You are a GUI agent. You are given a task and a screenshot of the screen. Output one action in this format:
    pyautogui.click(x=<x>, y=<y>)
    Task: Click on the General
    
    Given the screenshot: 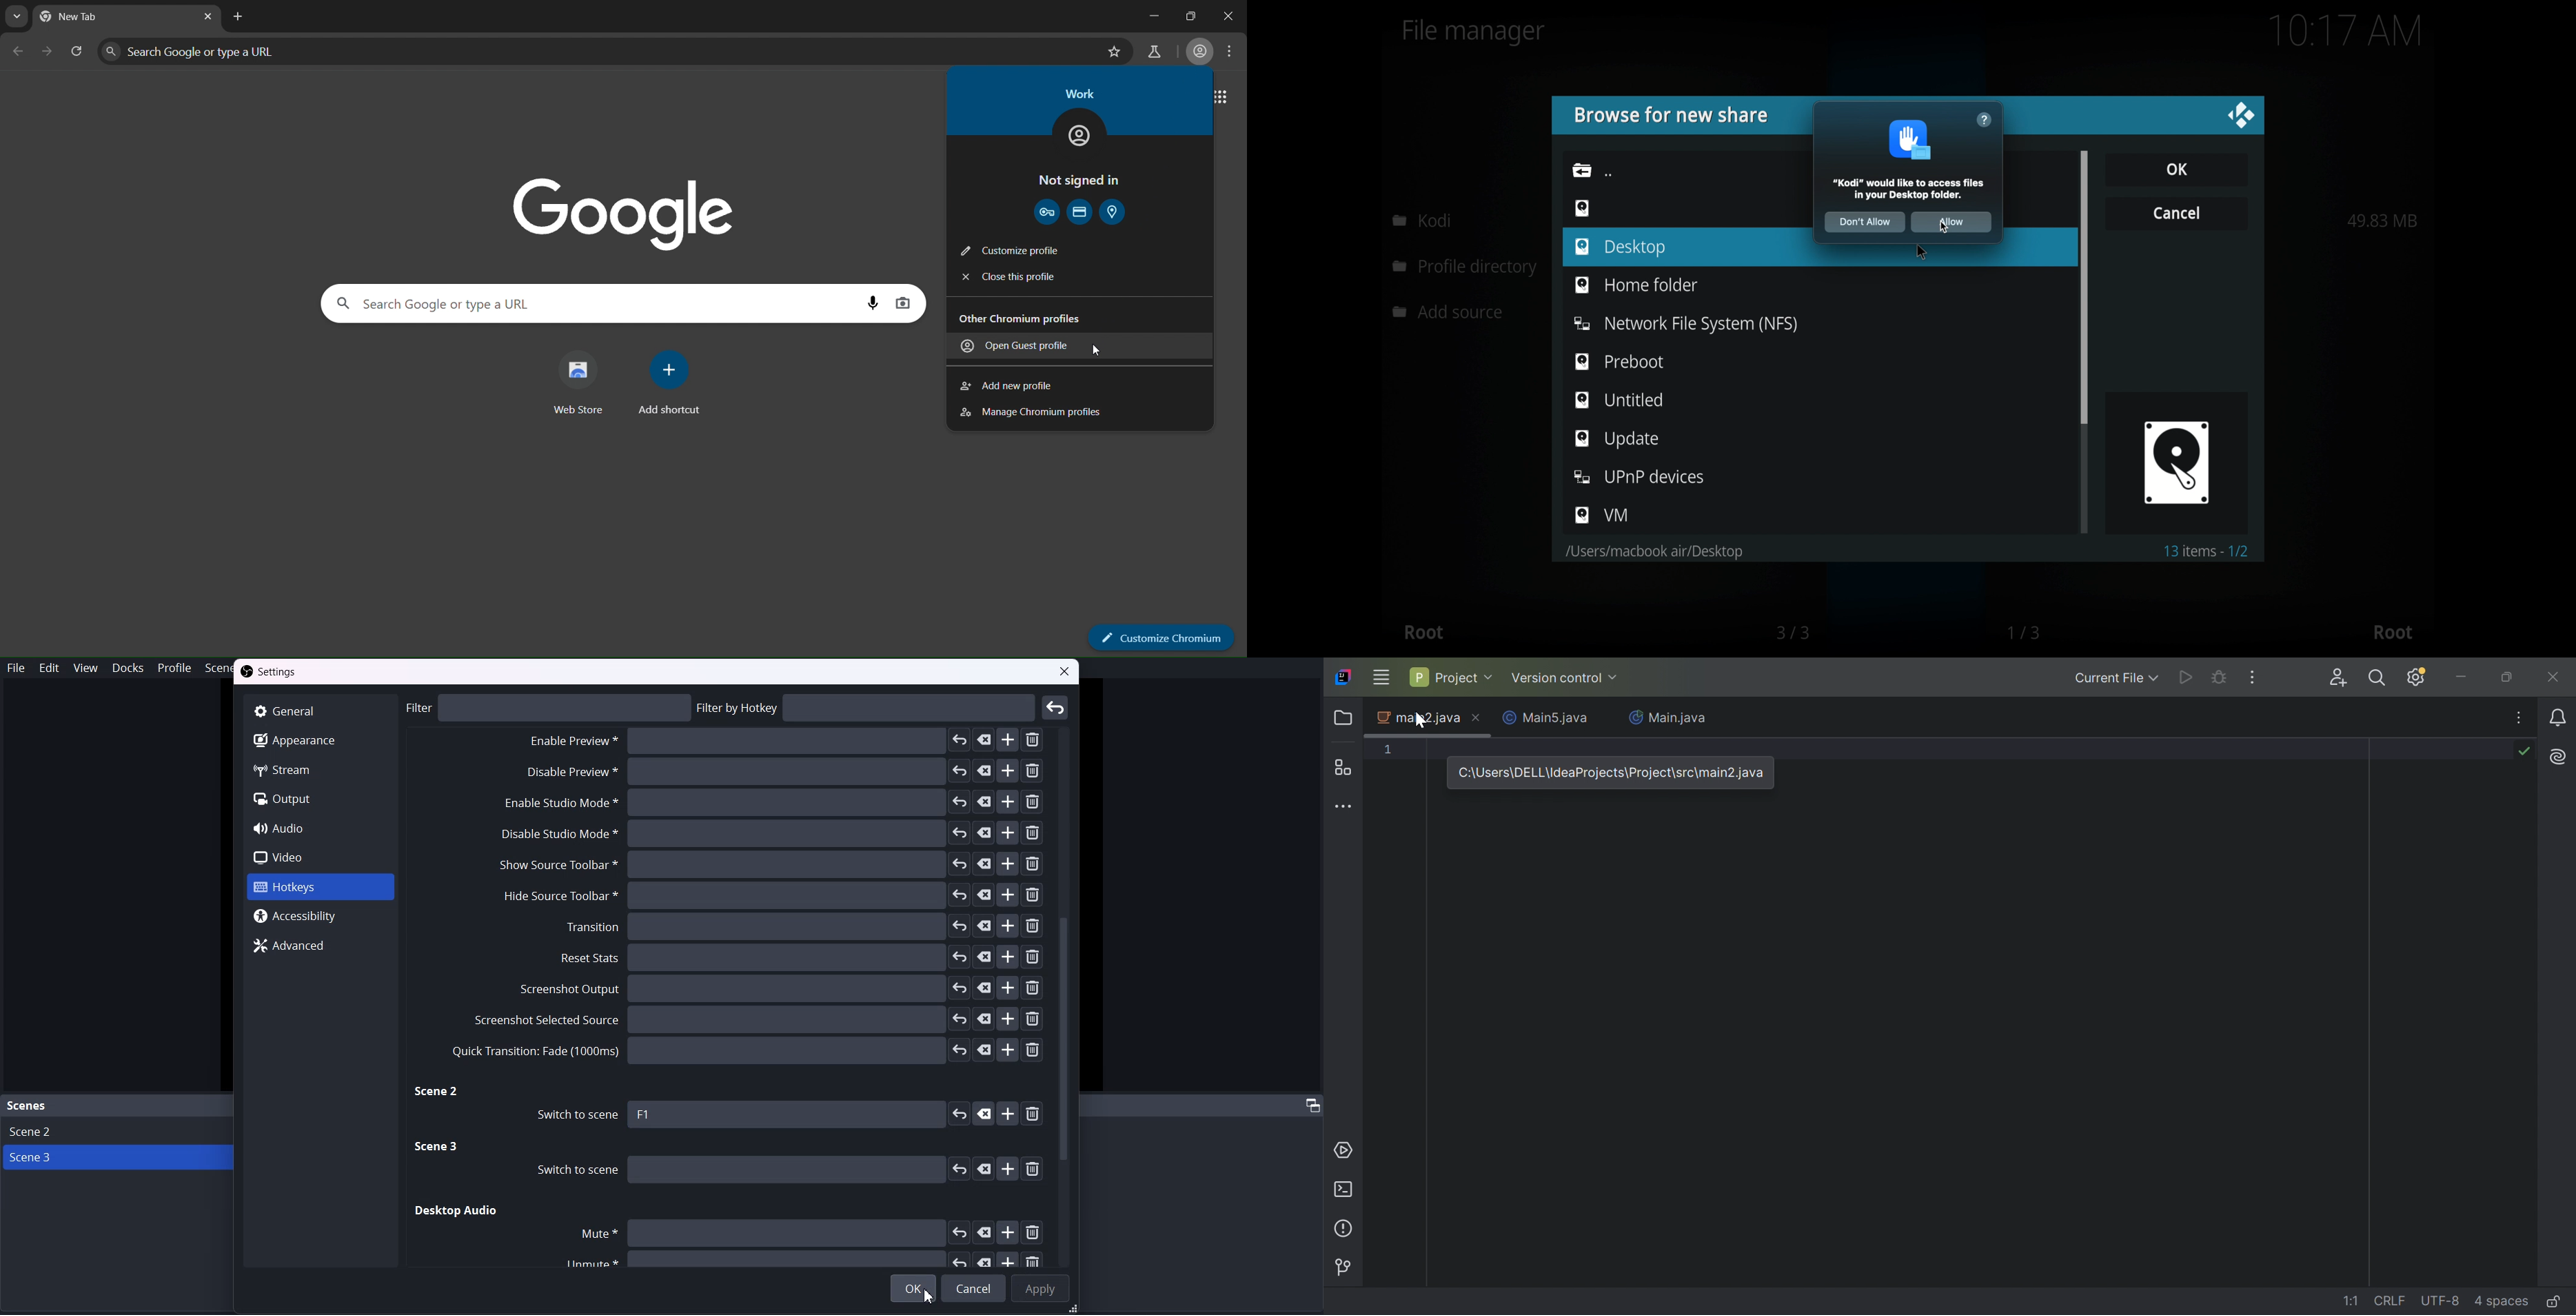 What is the action you would take?
    pyautogui.click(x=319, y=711)
    